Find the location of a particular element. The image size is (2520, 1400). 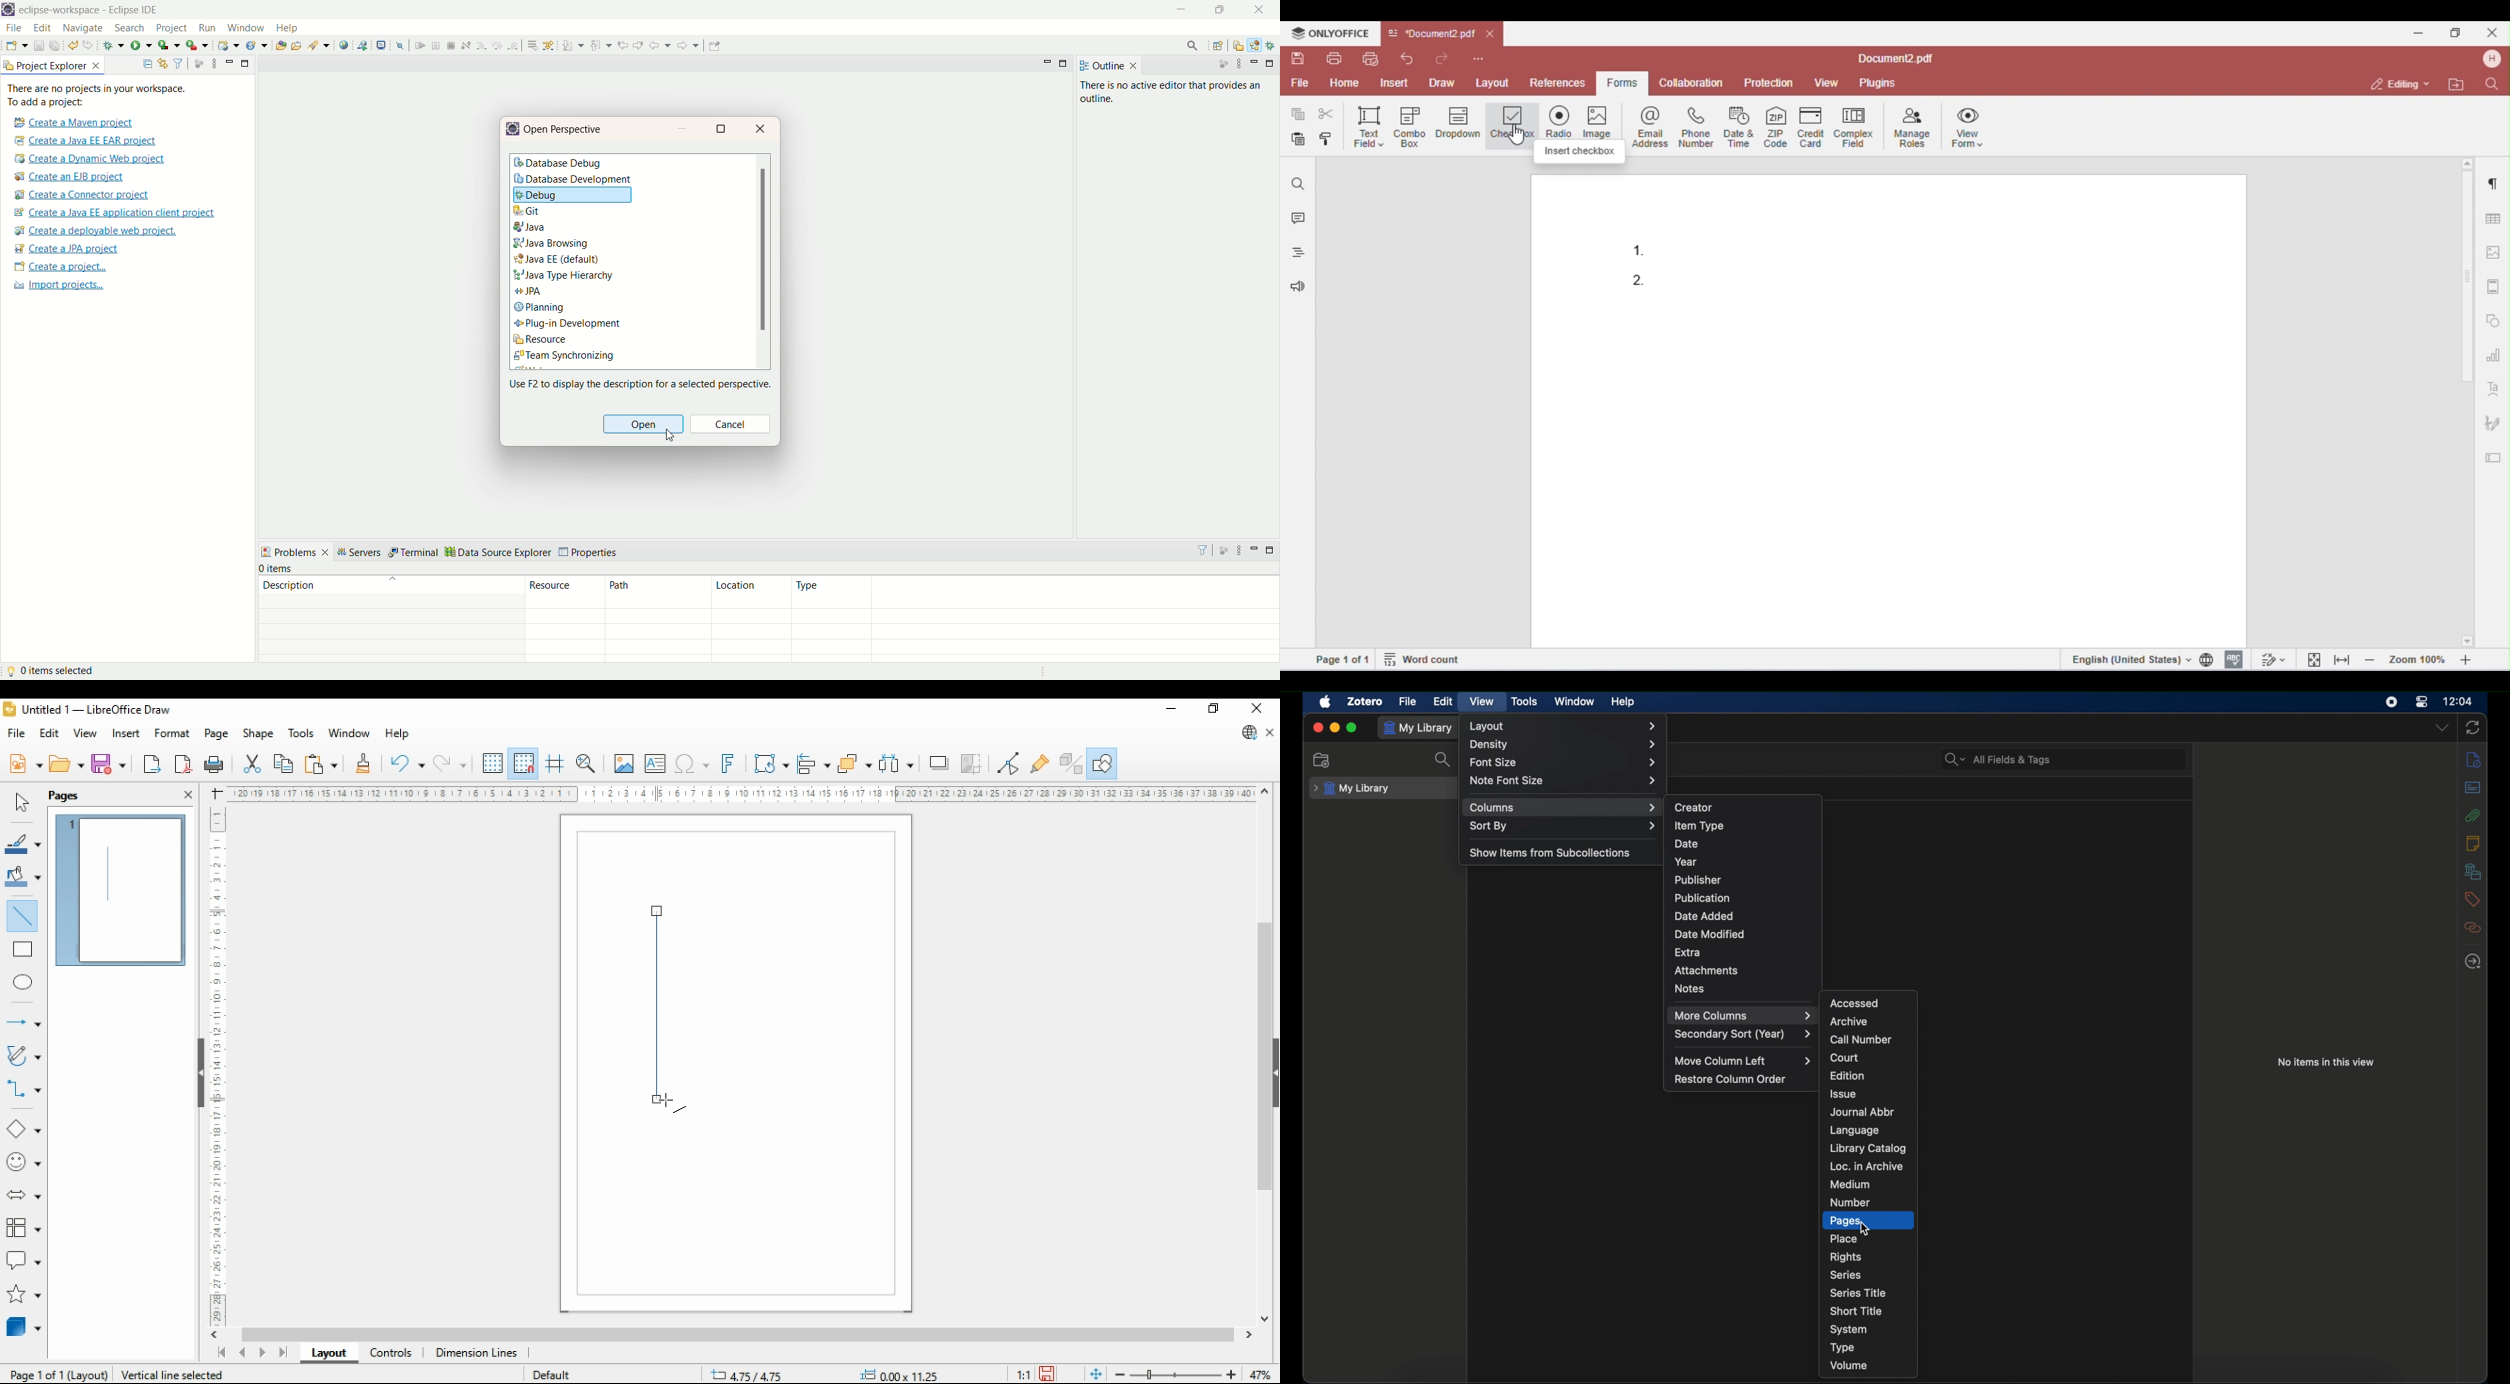

date added is located at coordinates (1704, 916).